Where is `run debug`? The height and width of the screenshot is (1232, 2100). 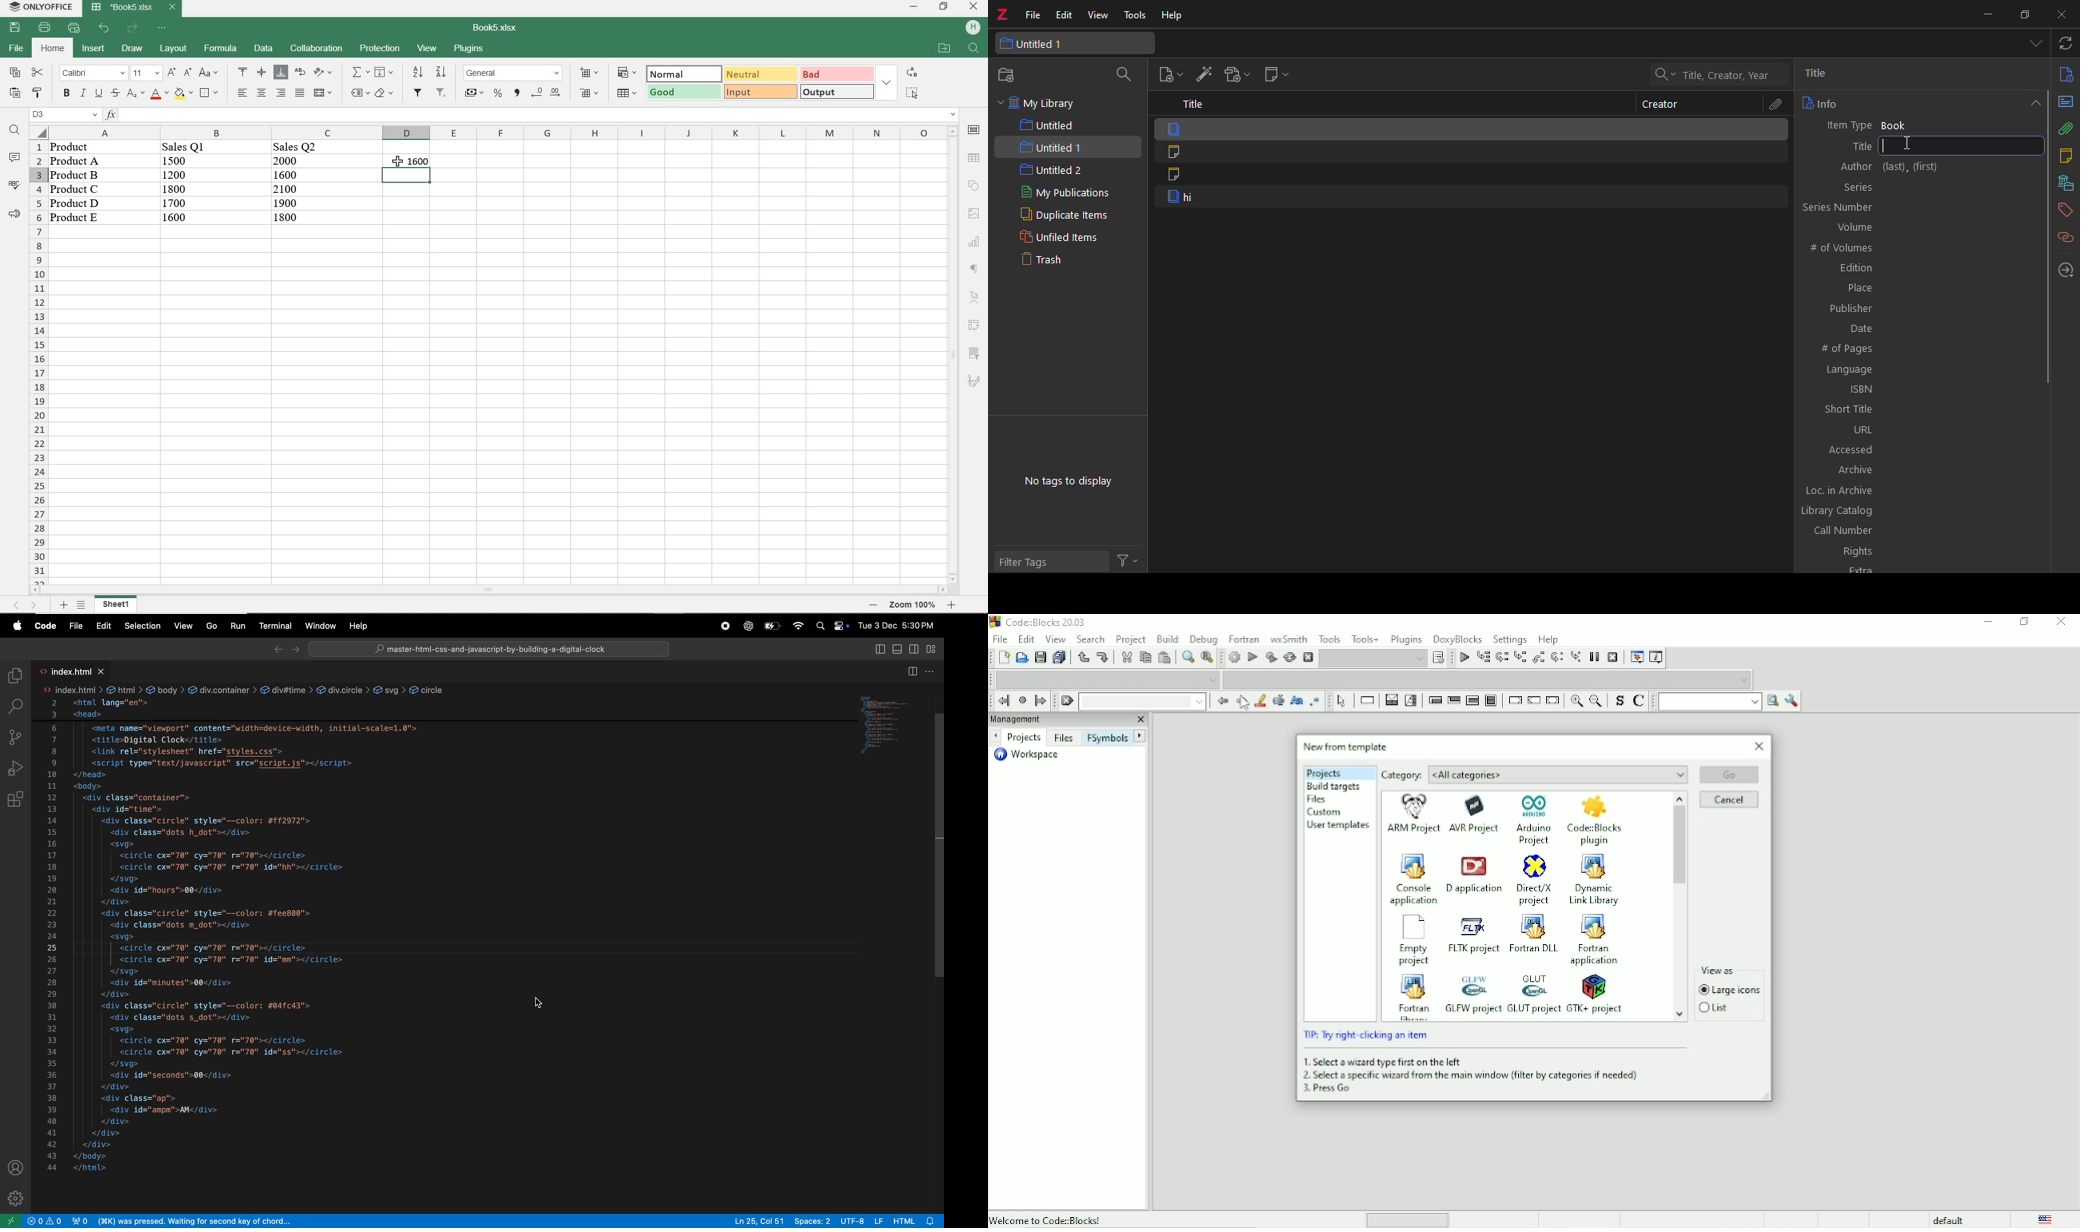 run debug is located at coordinates (15, 768).